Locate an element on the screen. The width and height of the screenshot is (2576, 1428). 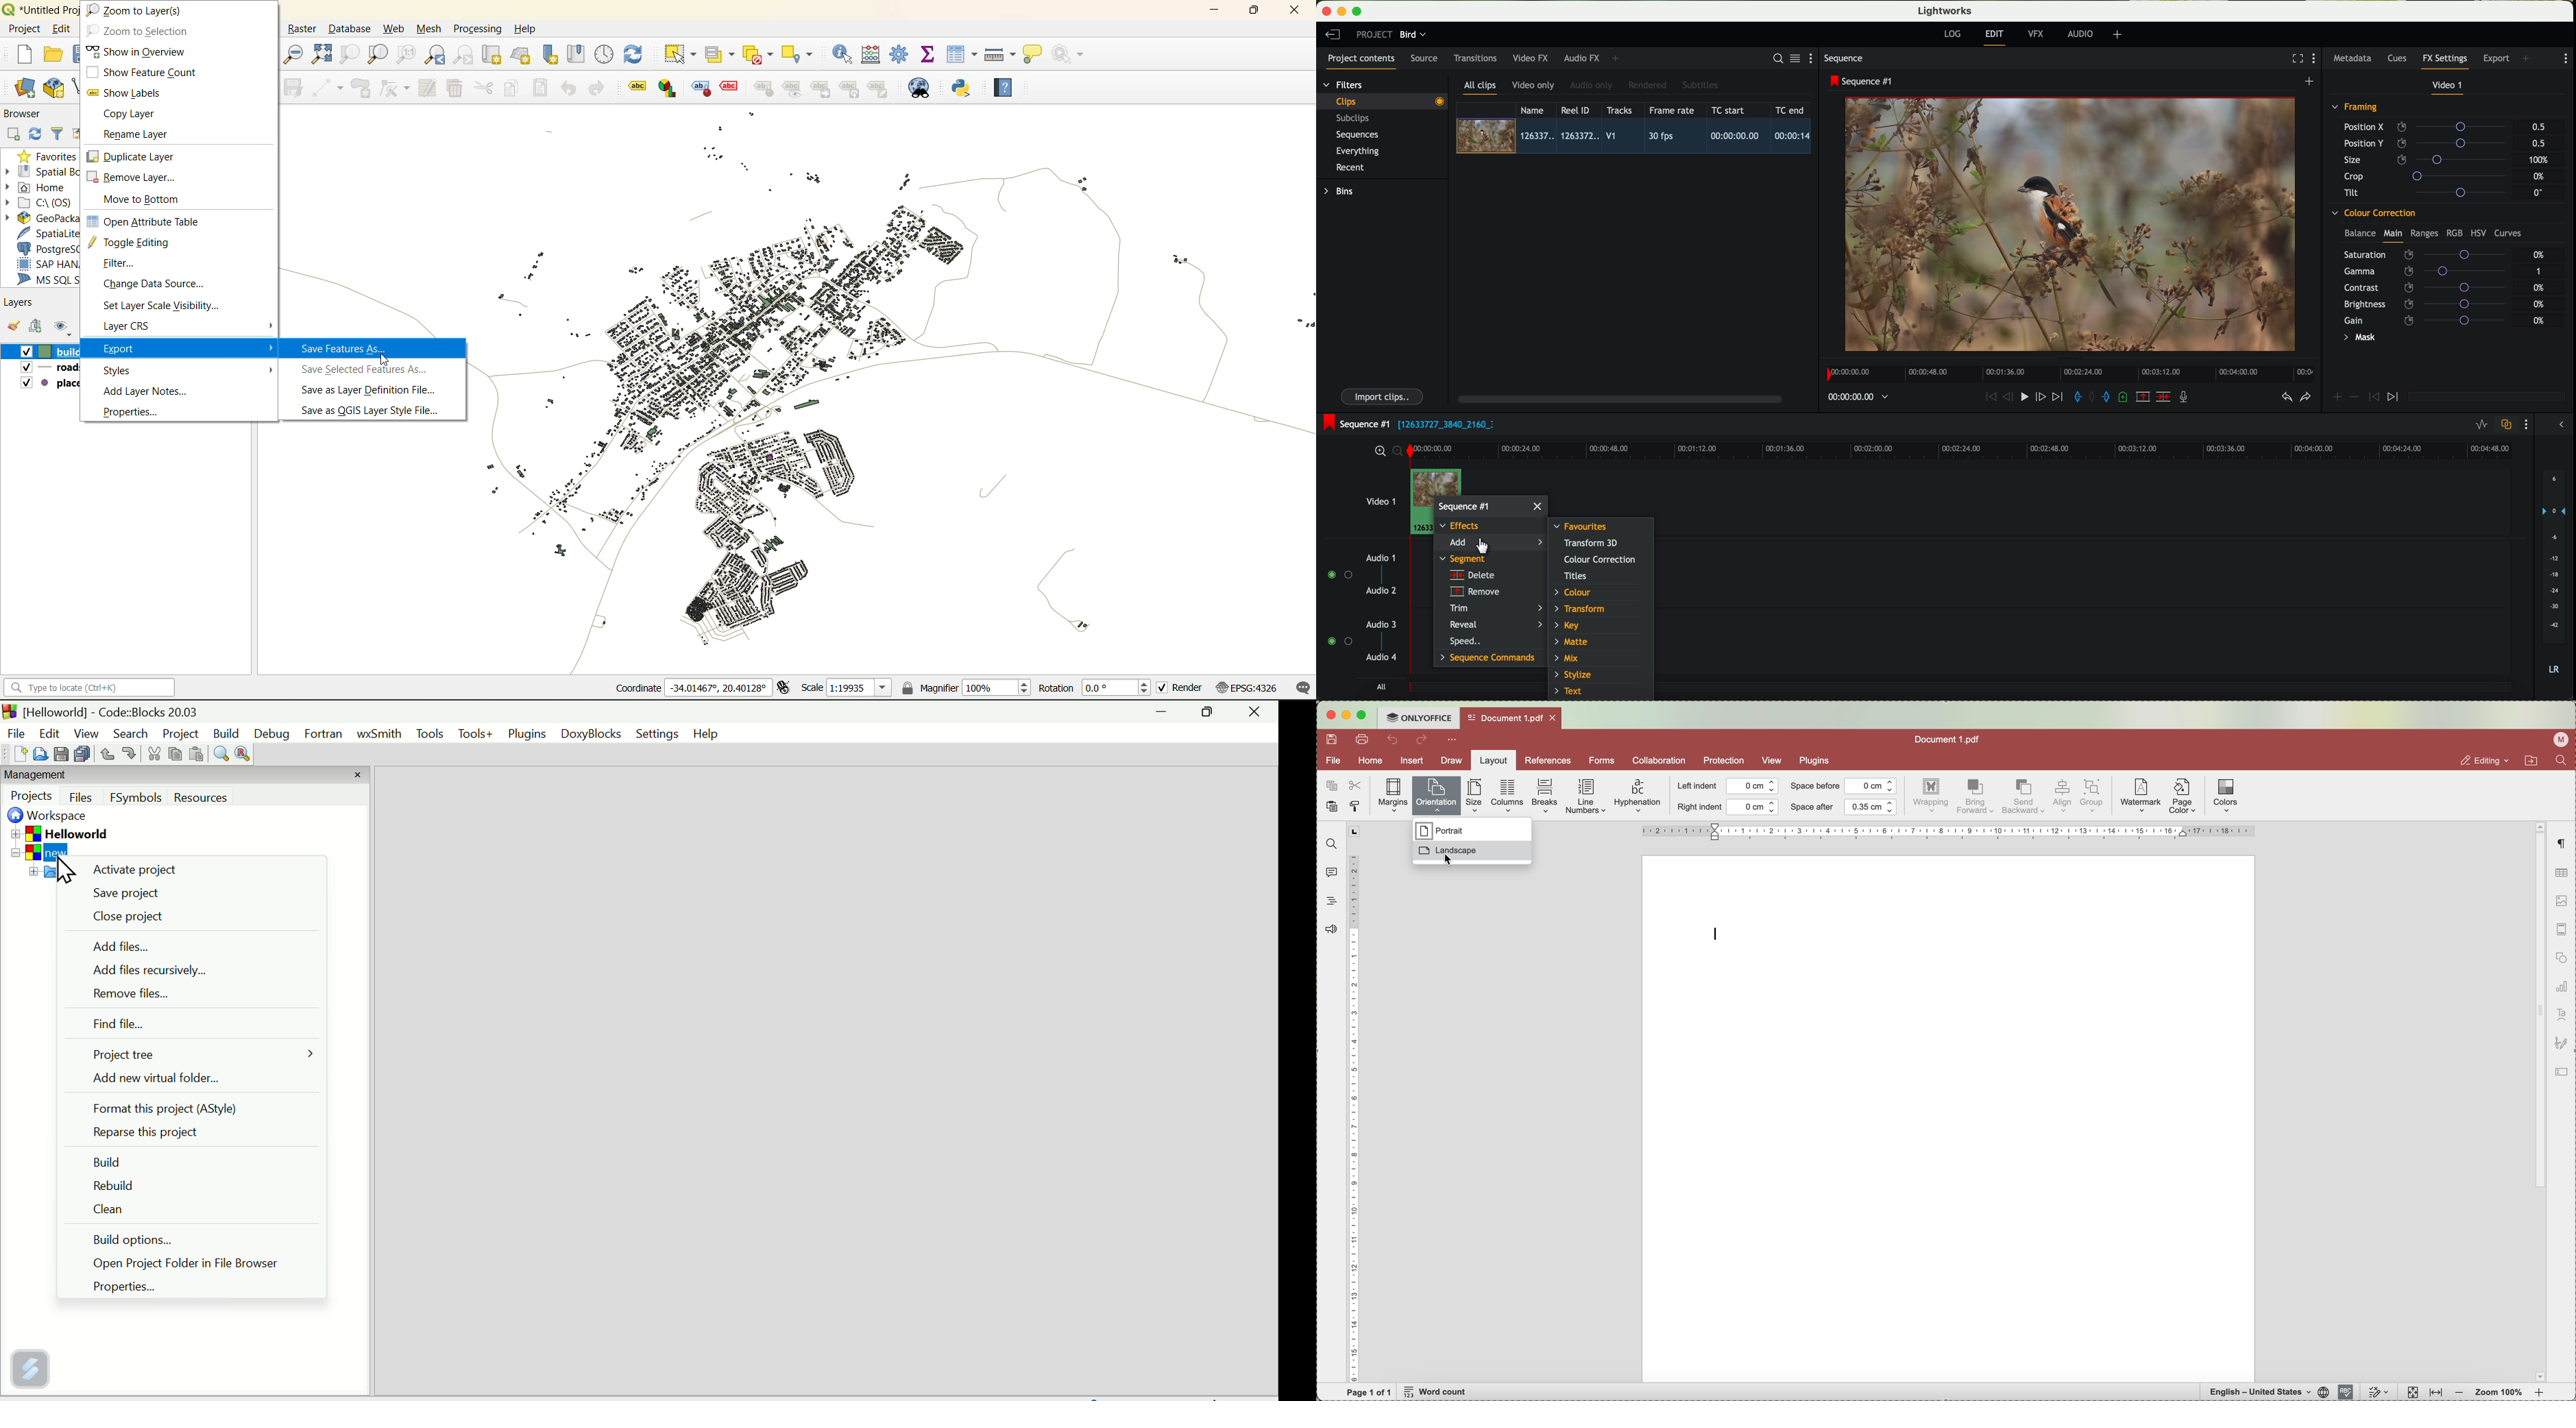
Repars this project is located at coordinates (147, 1134).